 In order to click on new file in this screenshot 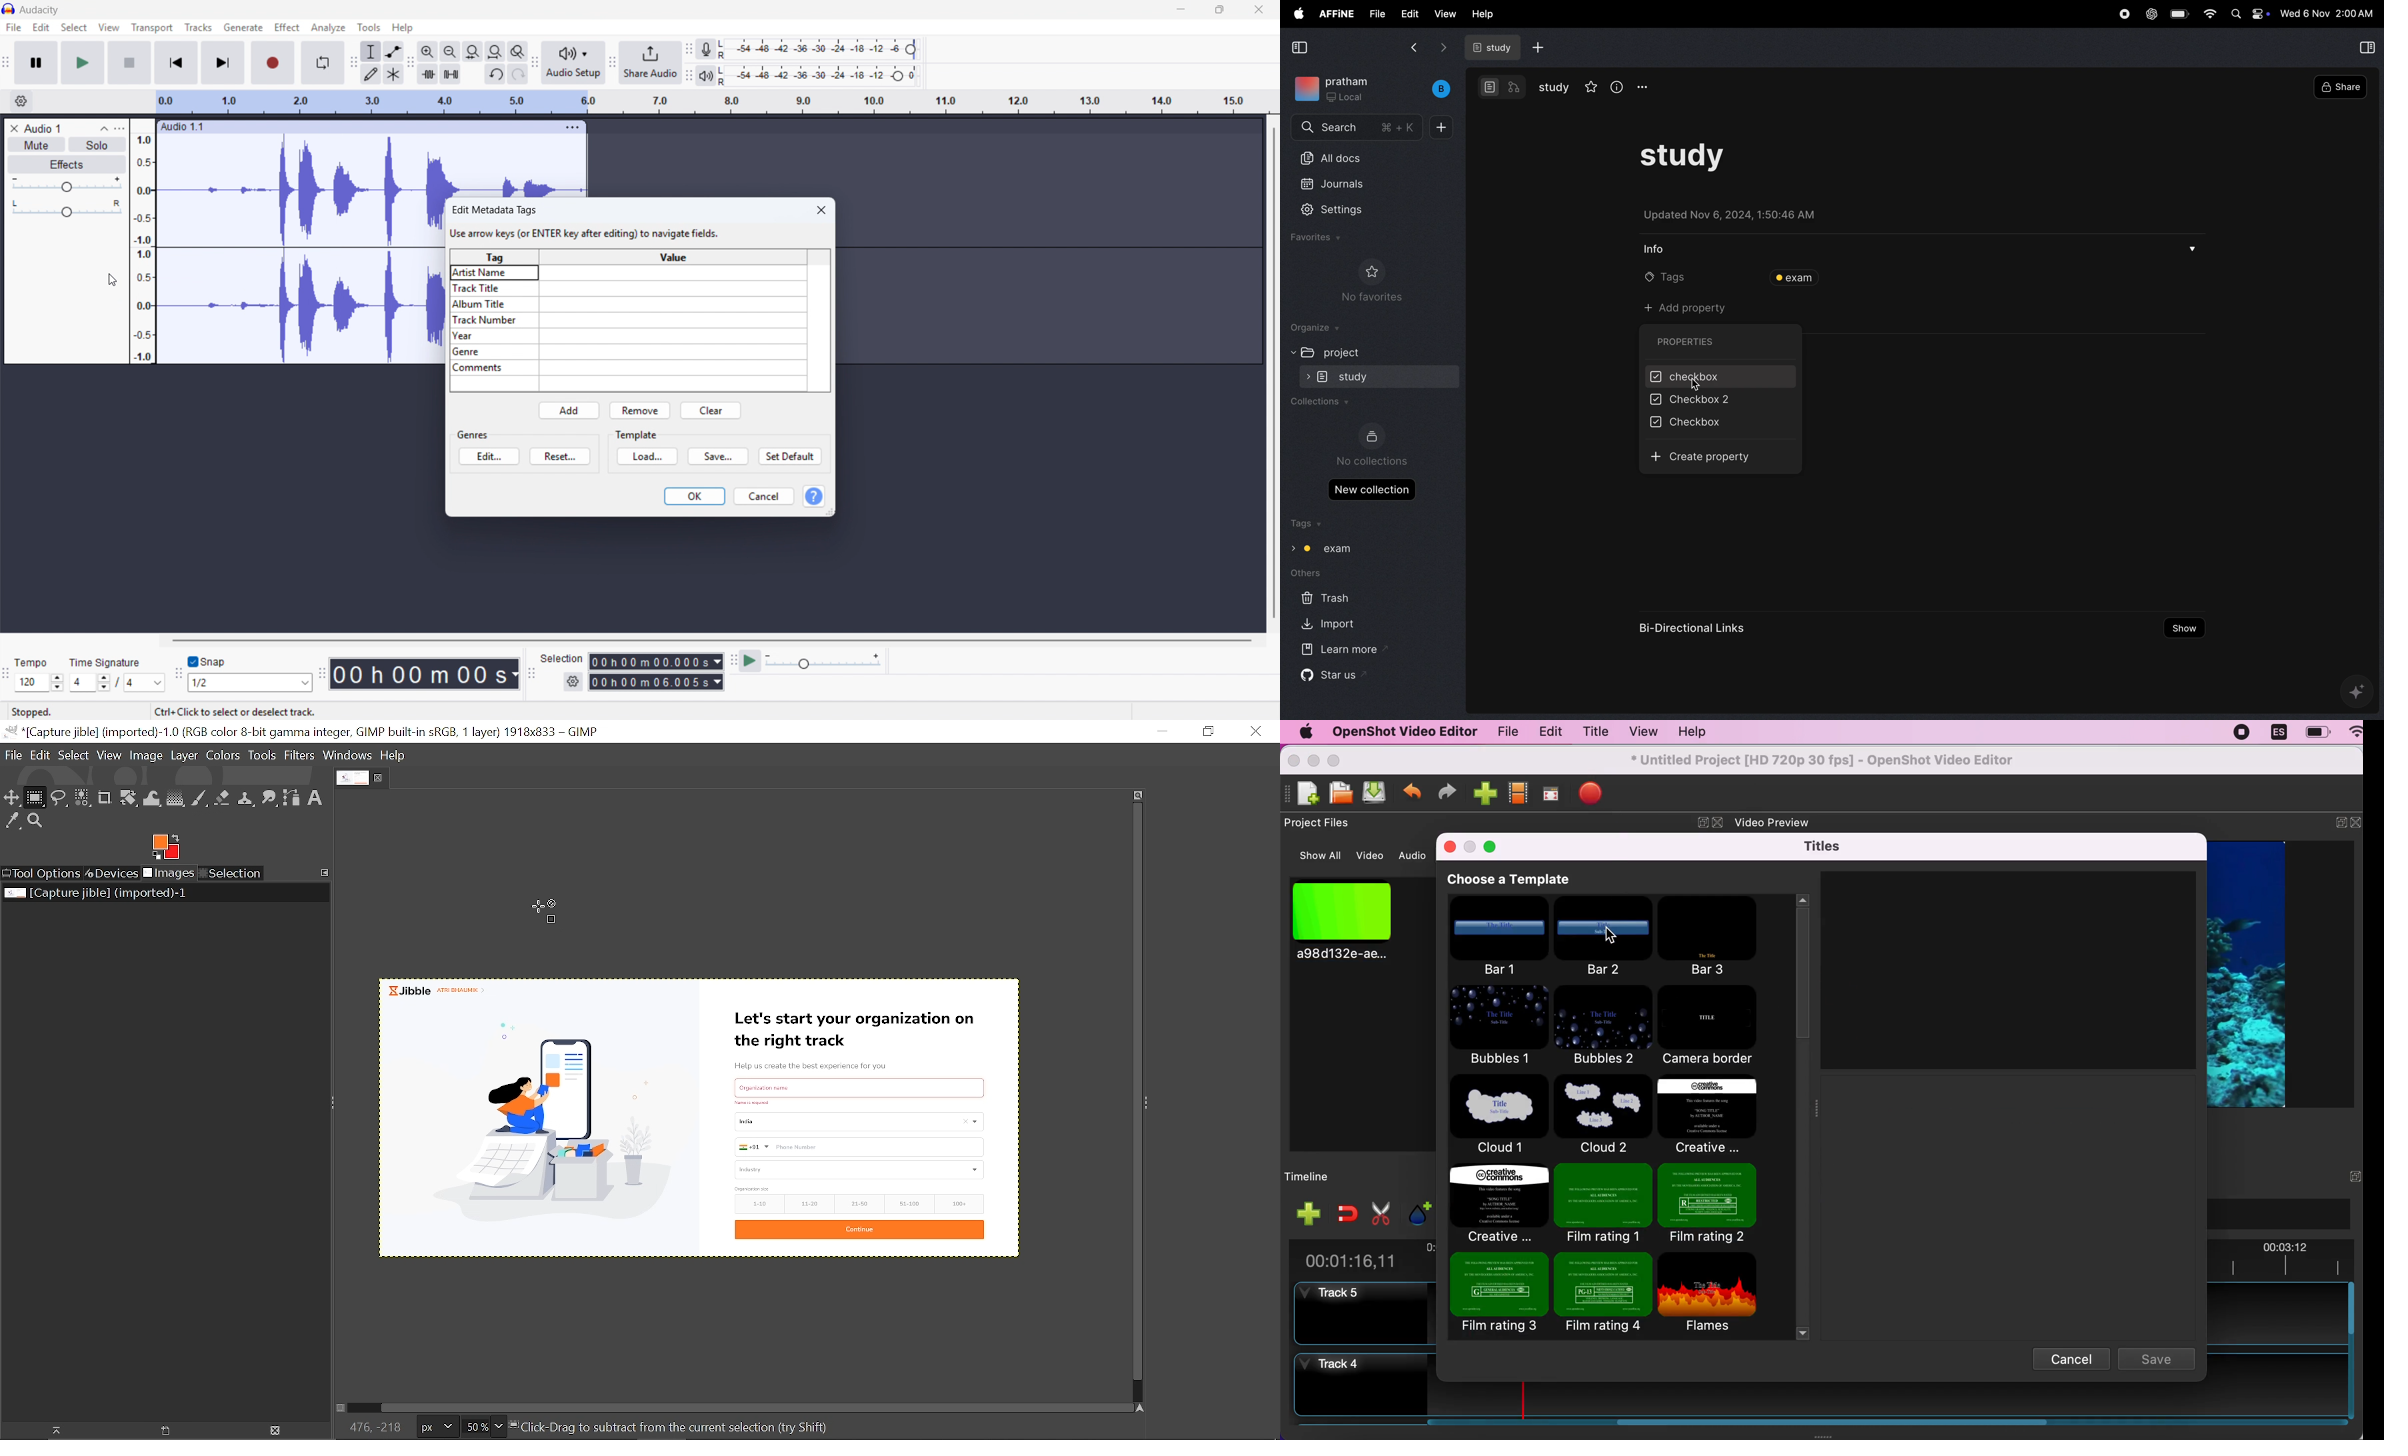, I will do `click(1304, 794)`.